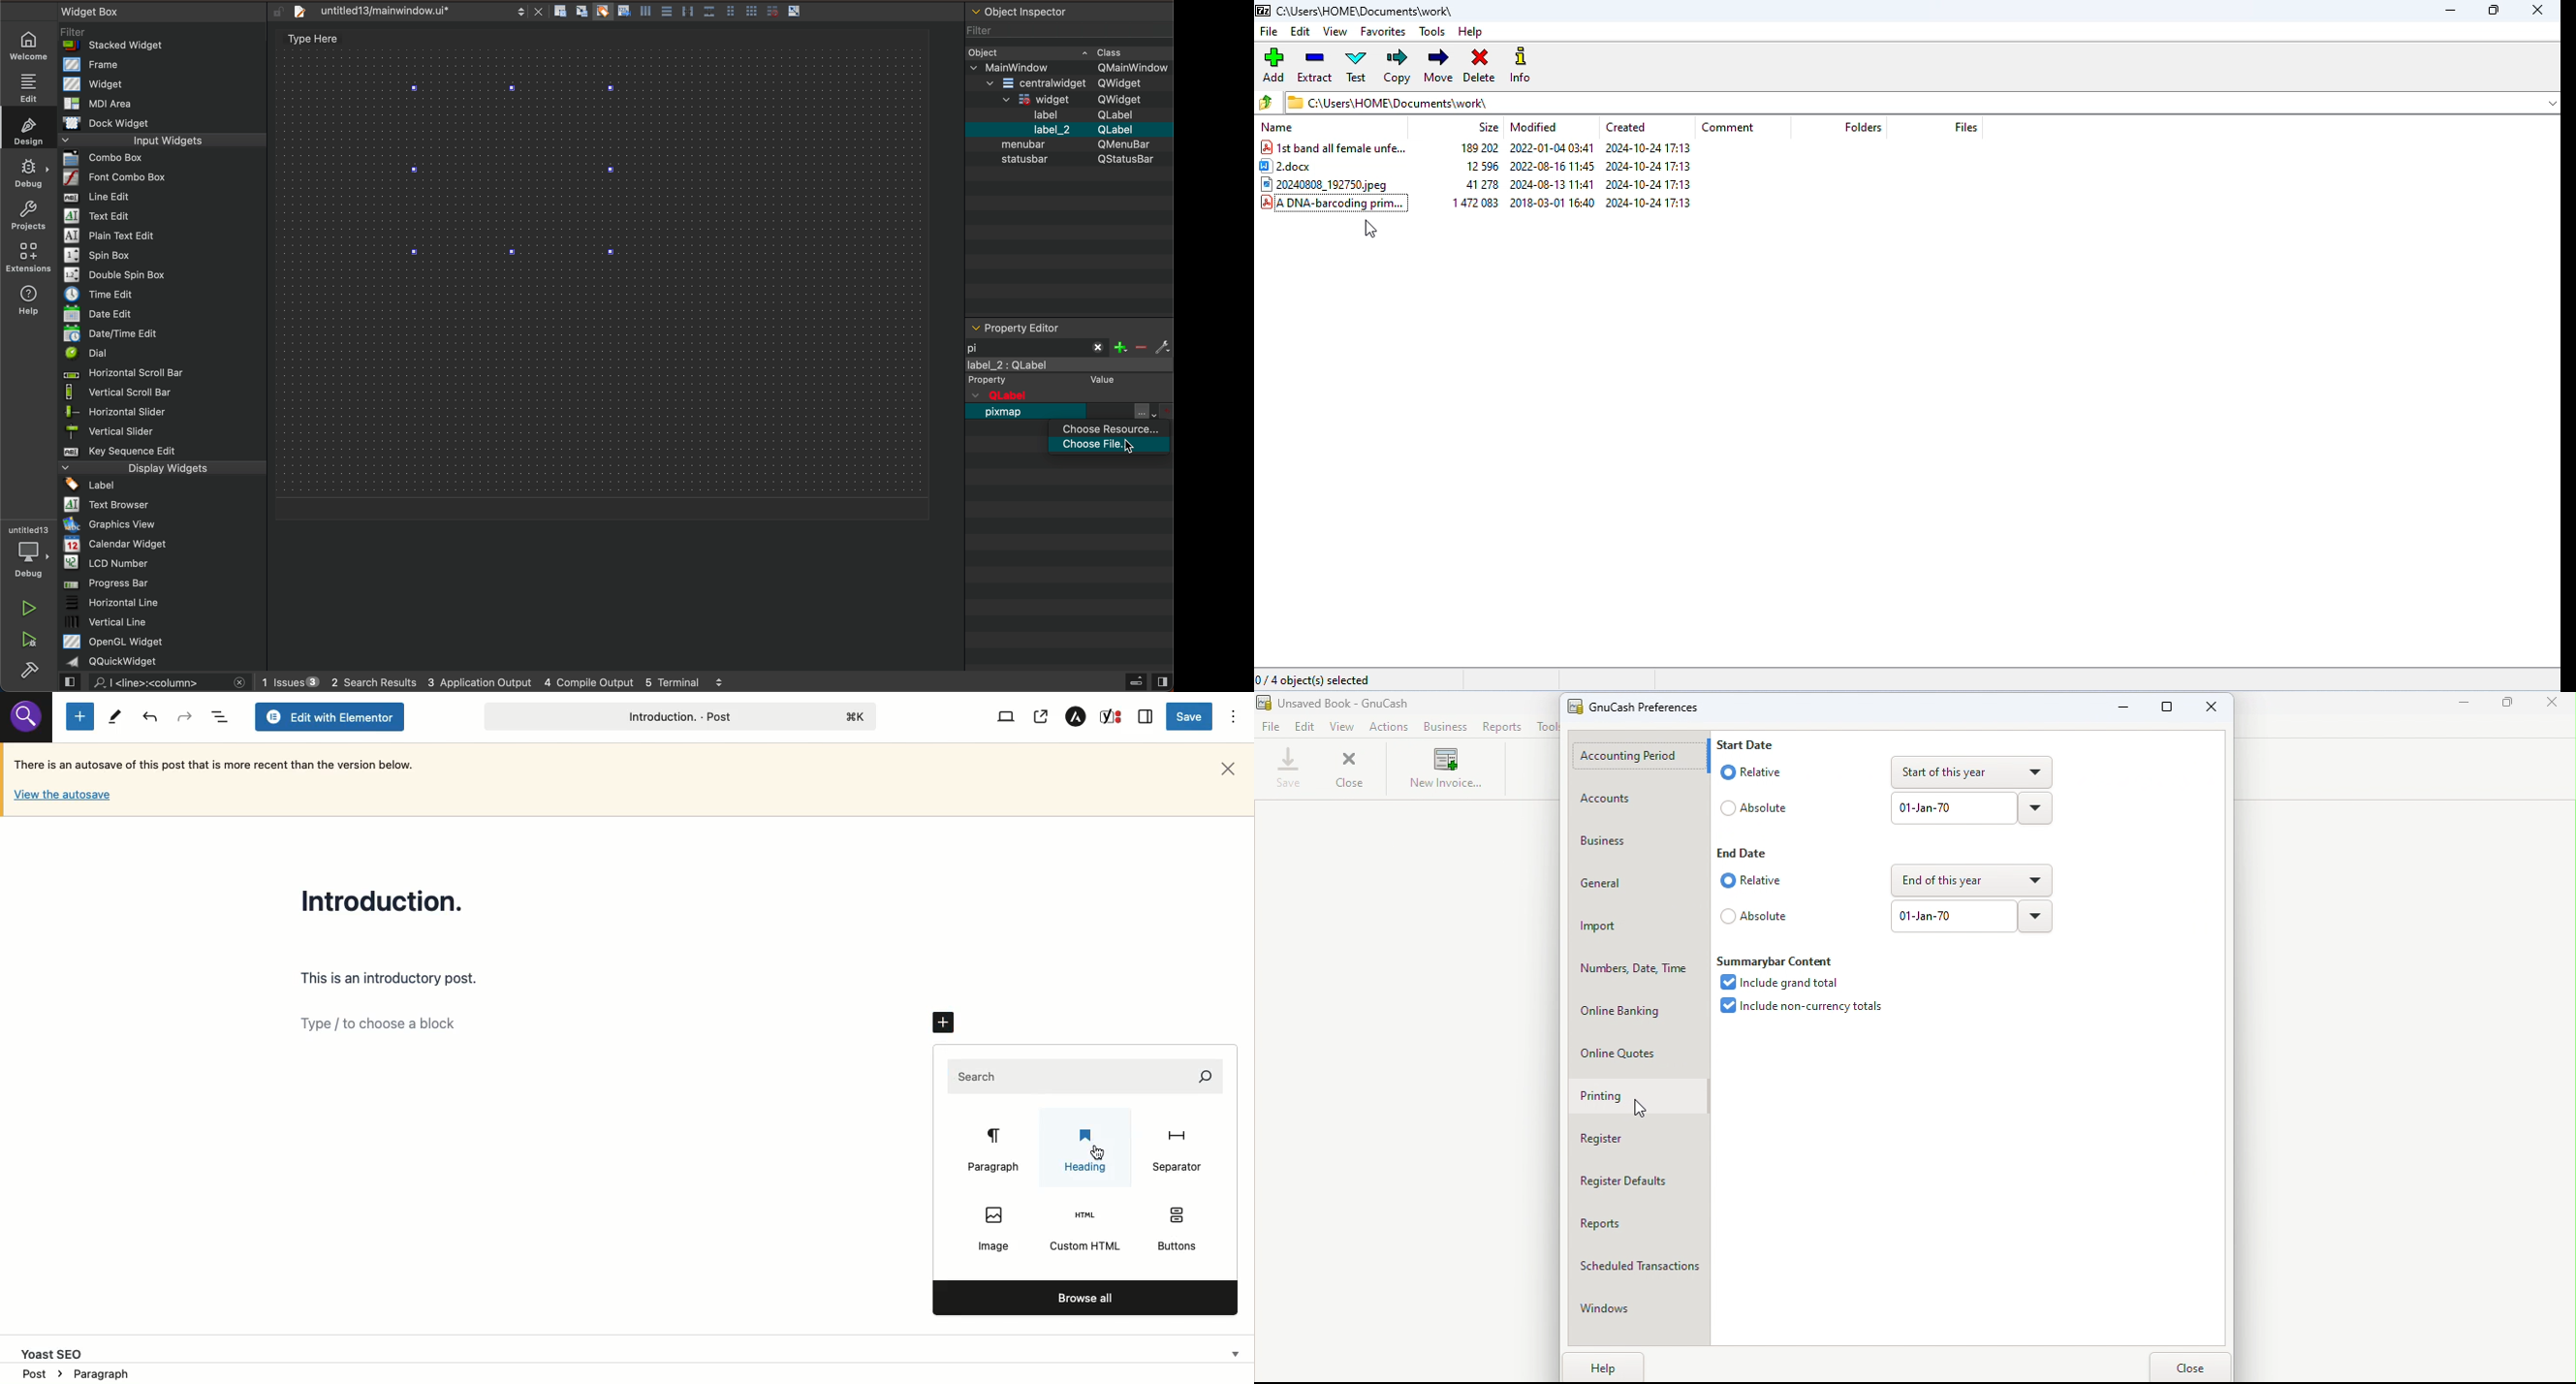  Describe the element at coordinates (1760, 915) in the screenshot. I see `Absolute` at that location.